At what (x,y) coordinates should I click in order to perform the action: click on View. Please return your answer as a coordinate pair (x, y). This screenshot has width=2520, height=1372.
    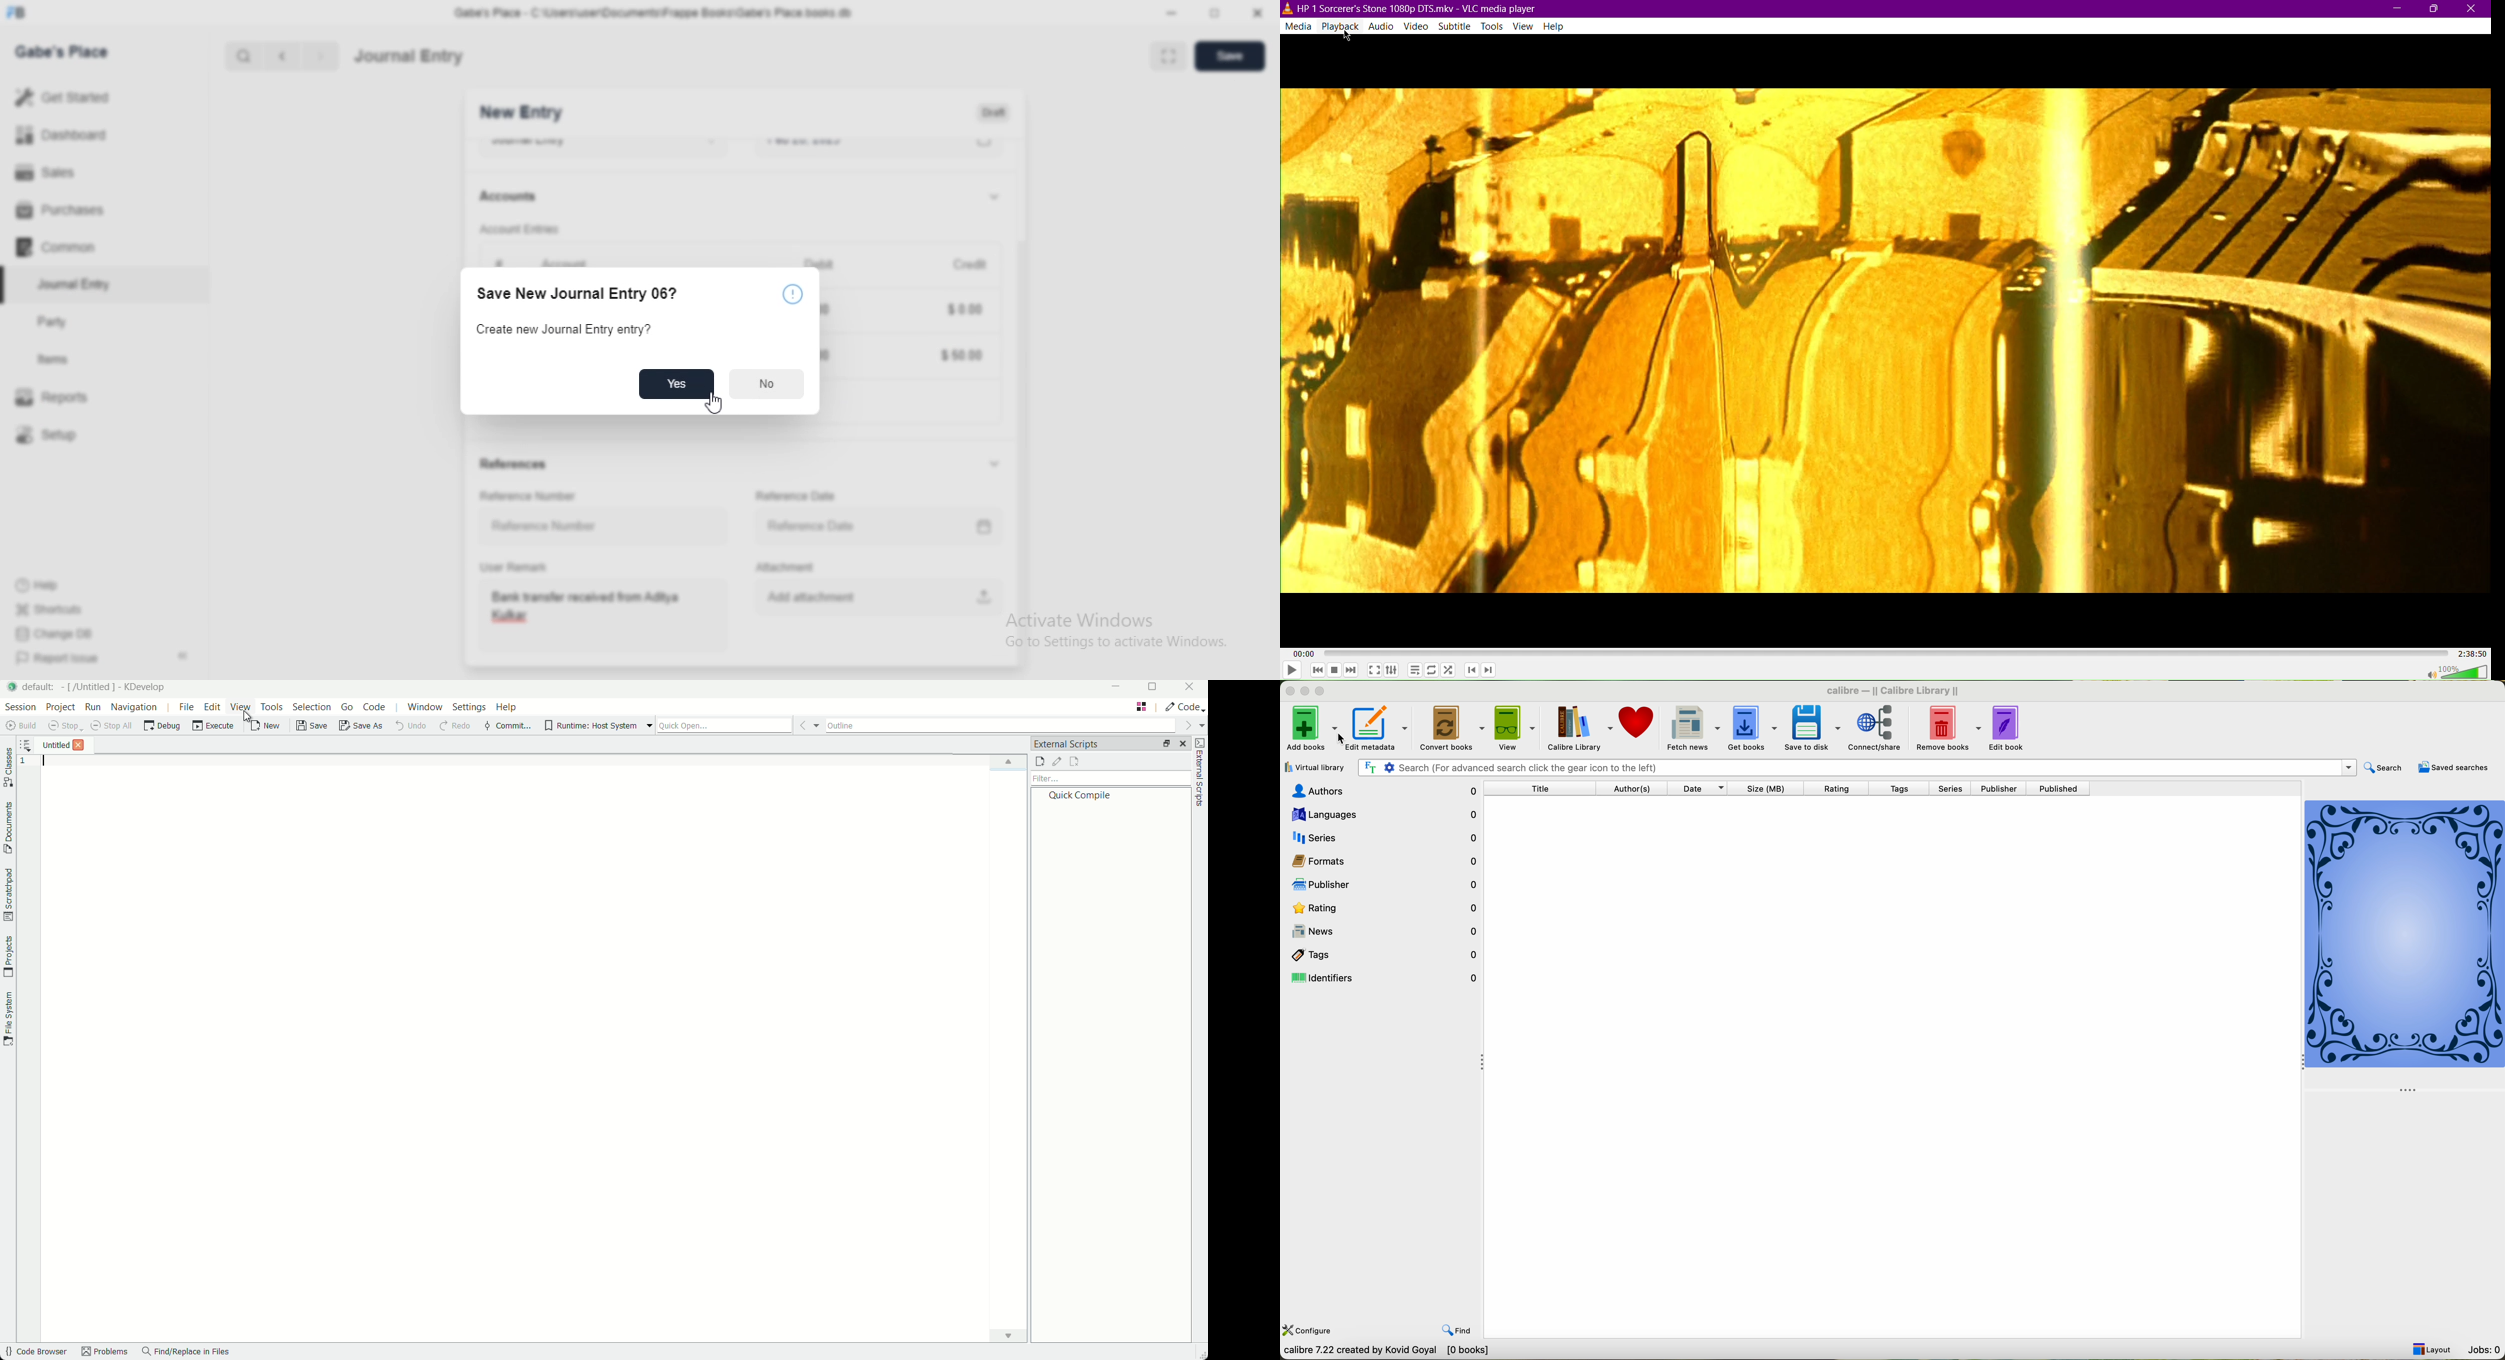
    Looking at the image, I should click on (1523, 26).